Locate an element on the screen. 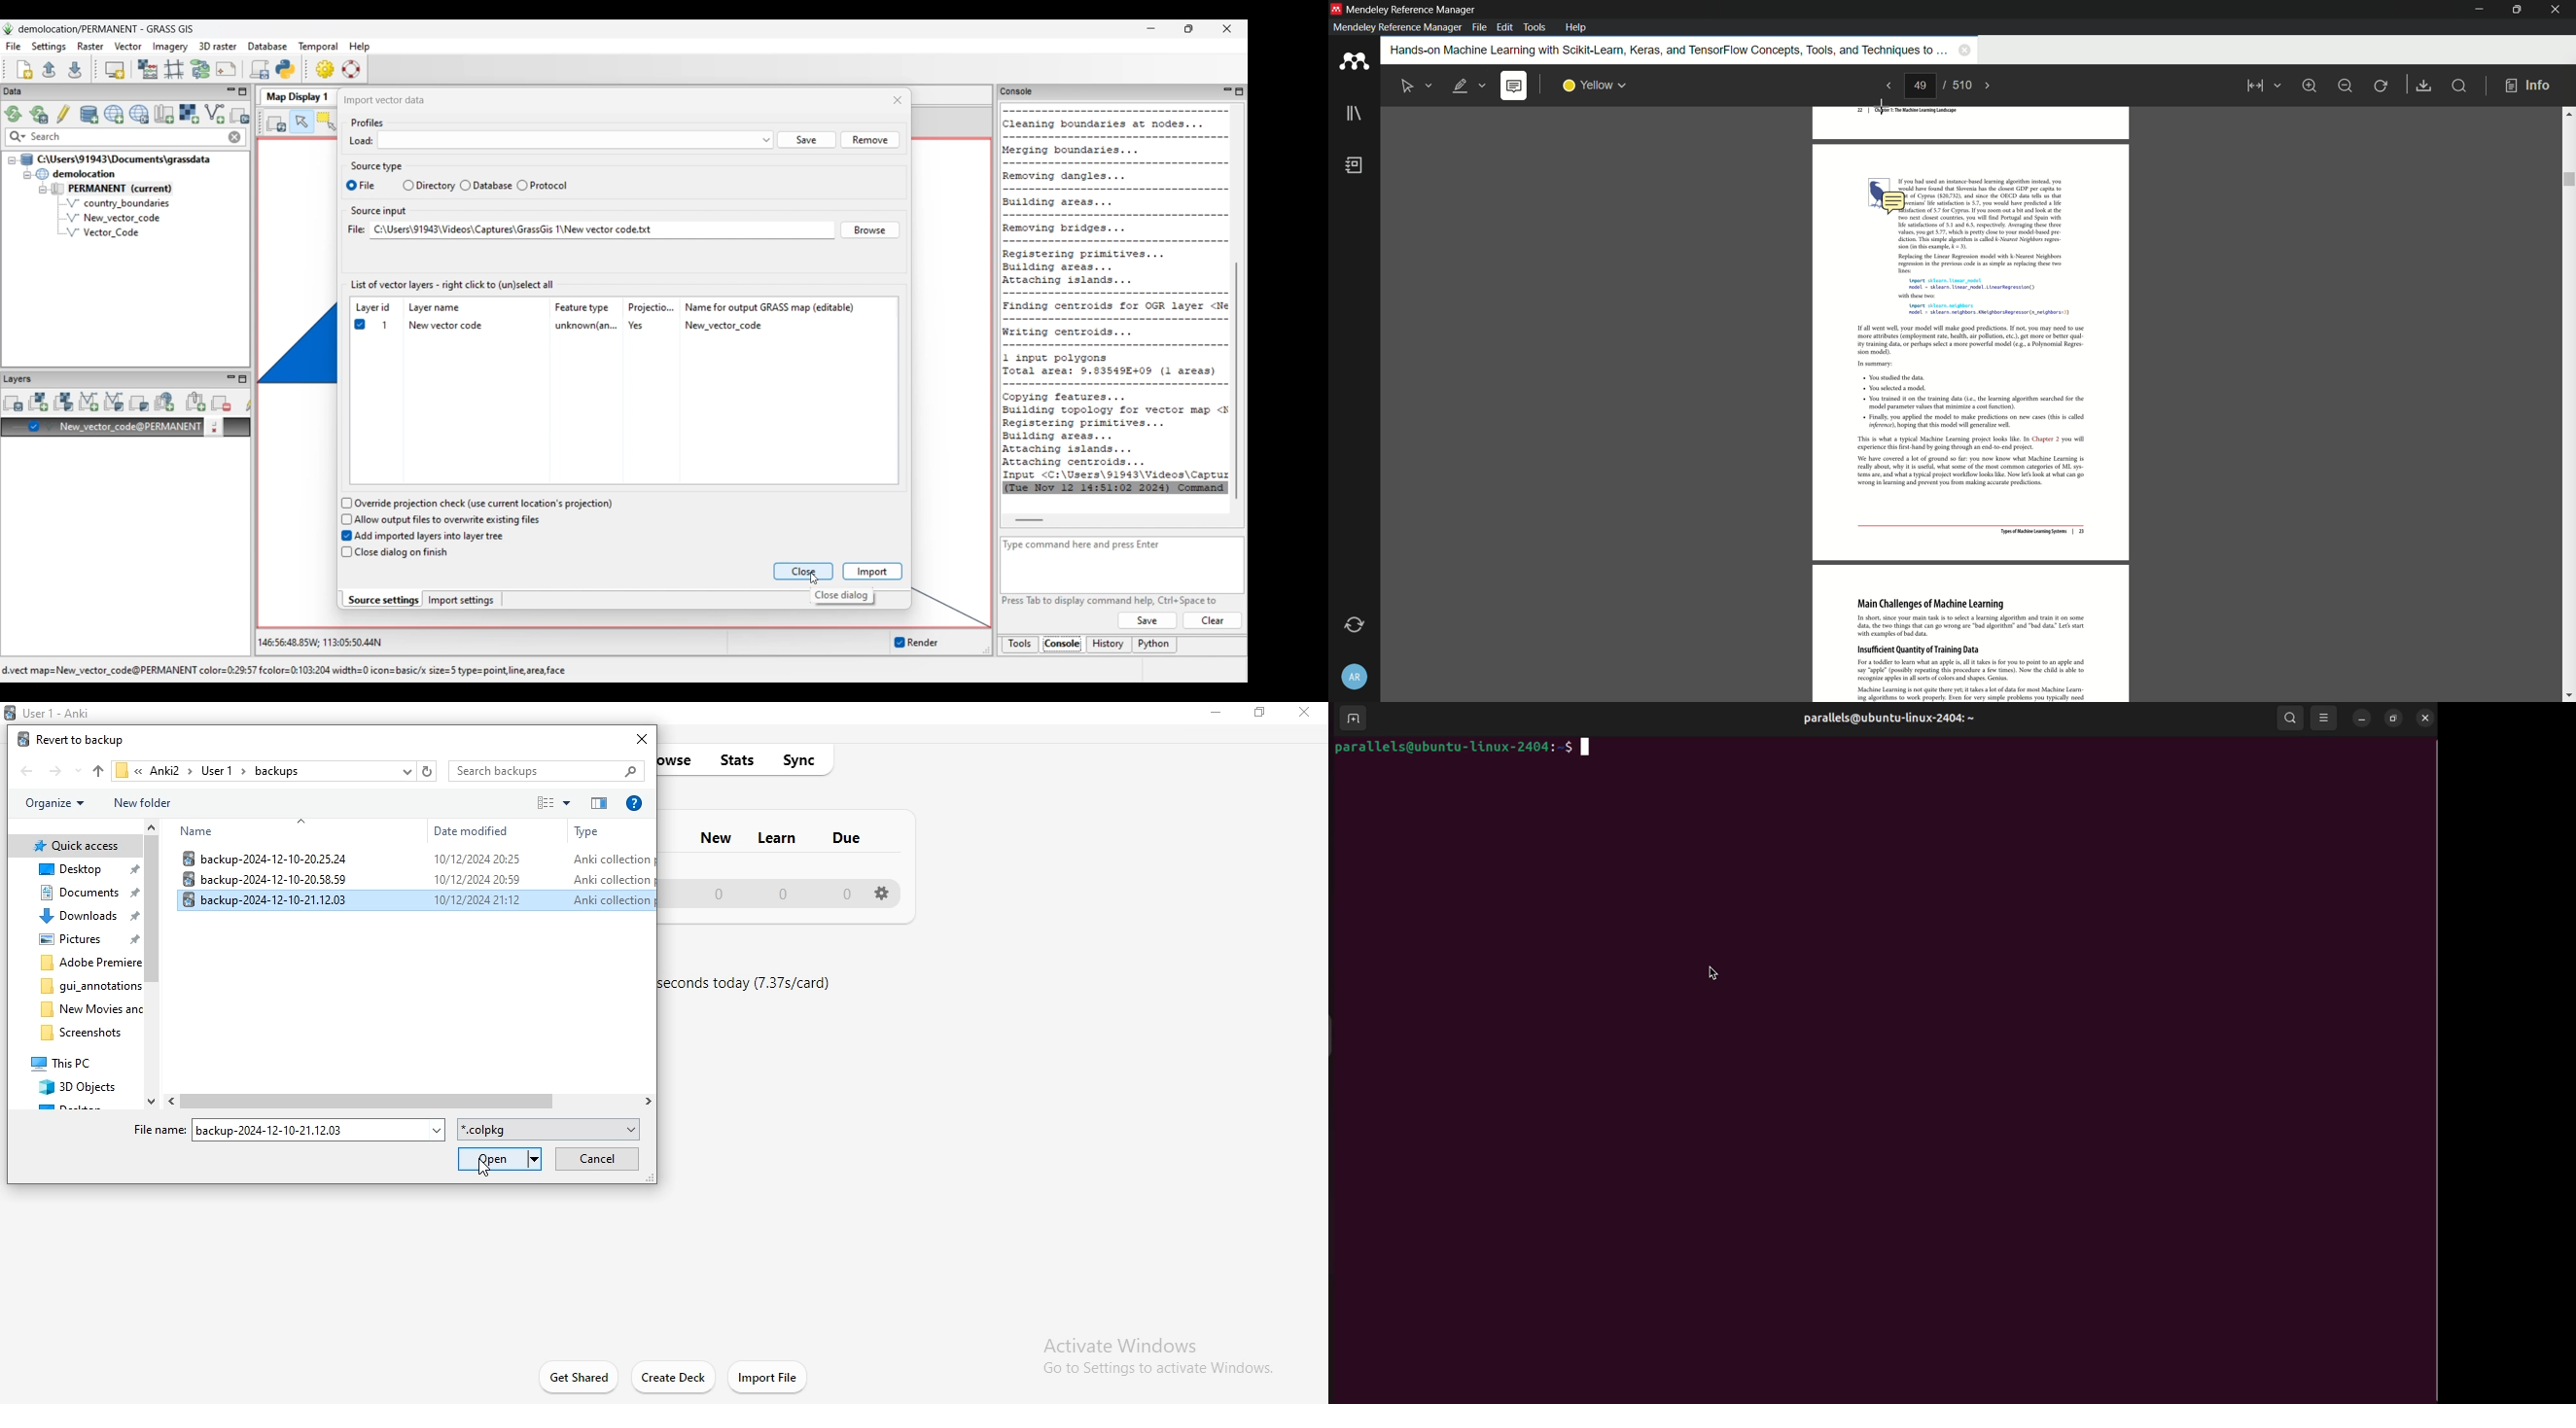 The image size is (2576, 1428). sync is located at coordinates (1352, 625).